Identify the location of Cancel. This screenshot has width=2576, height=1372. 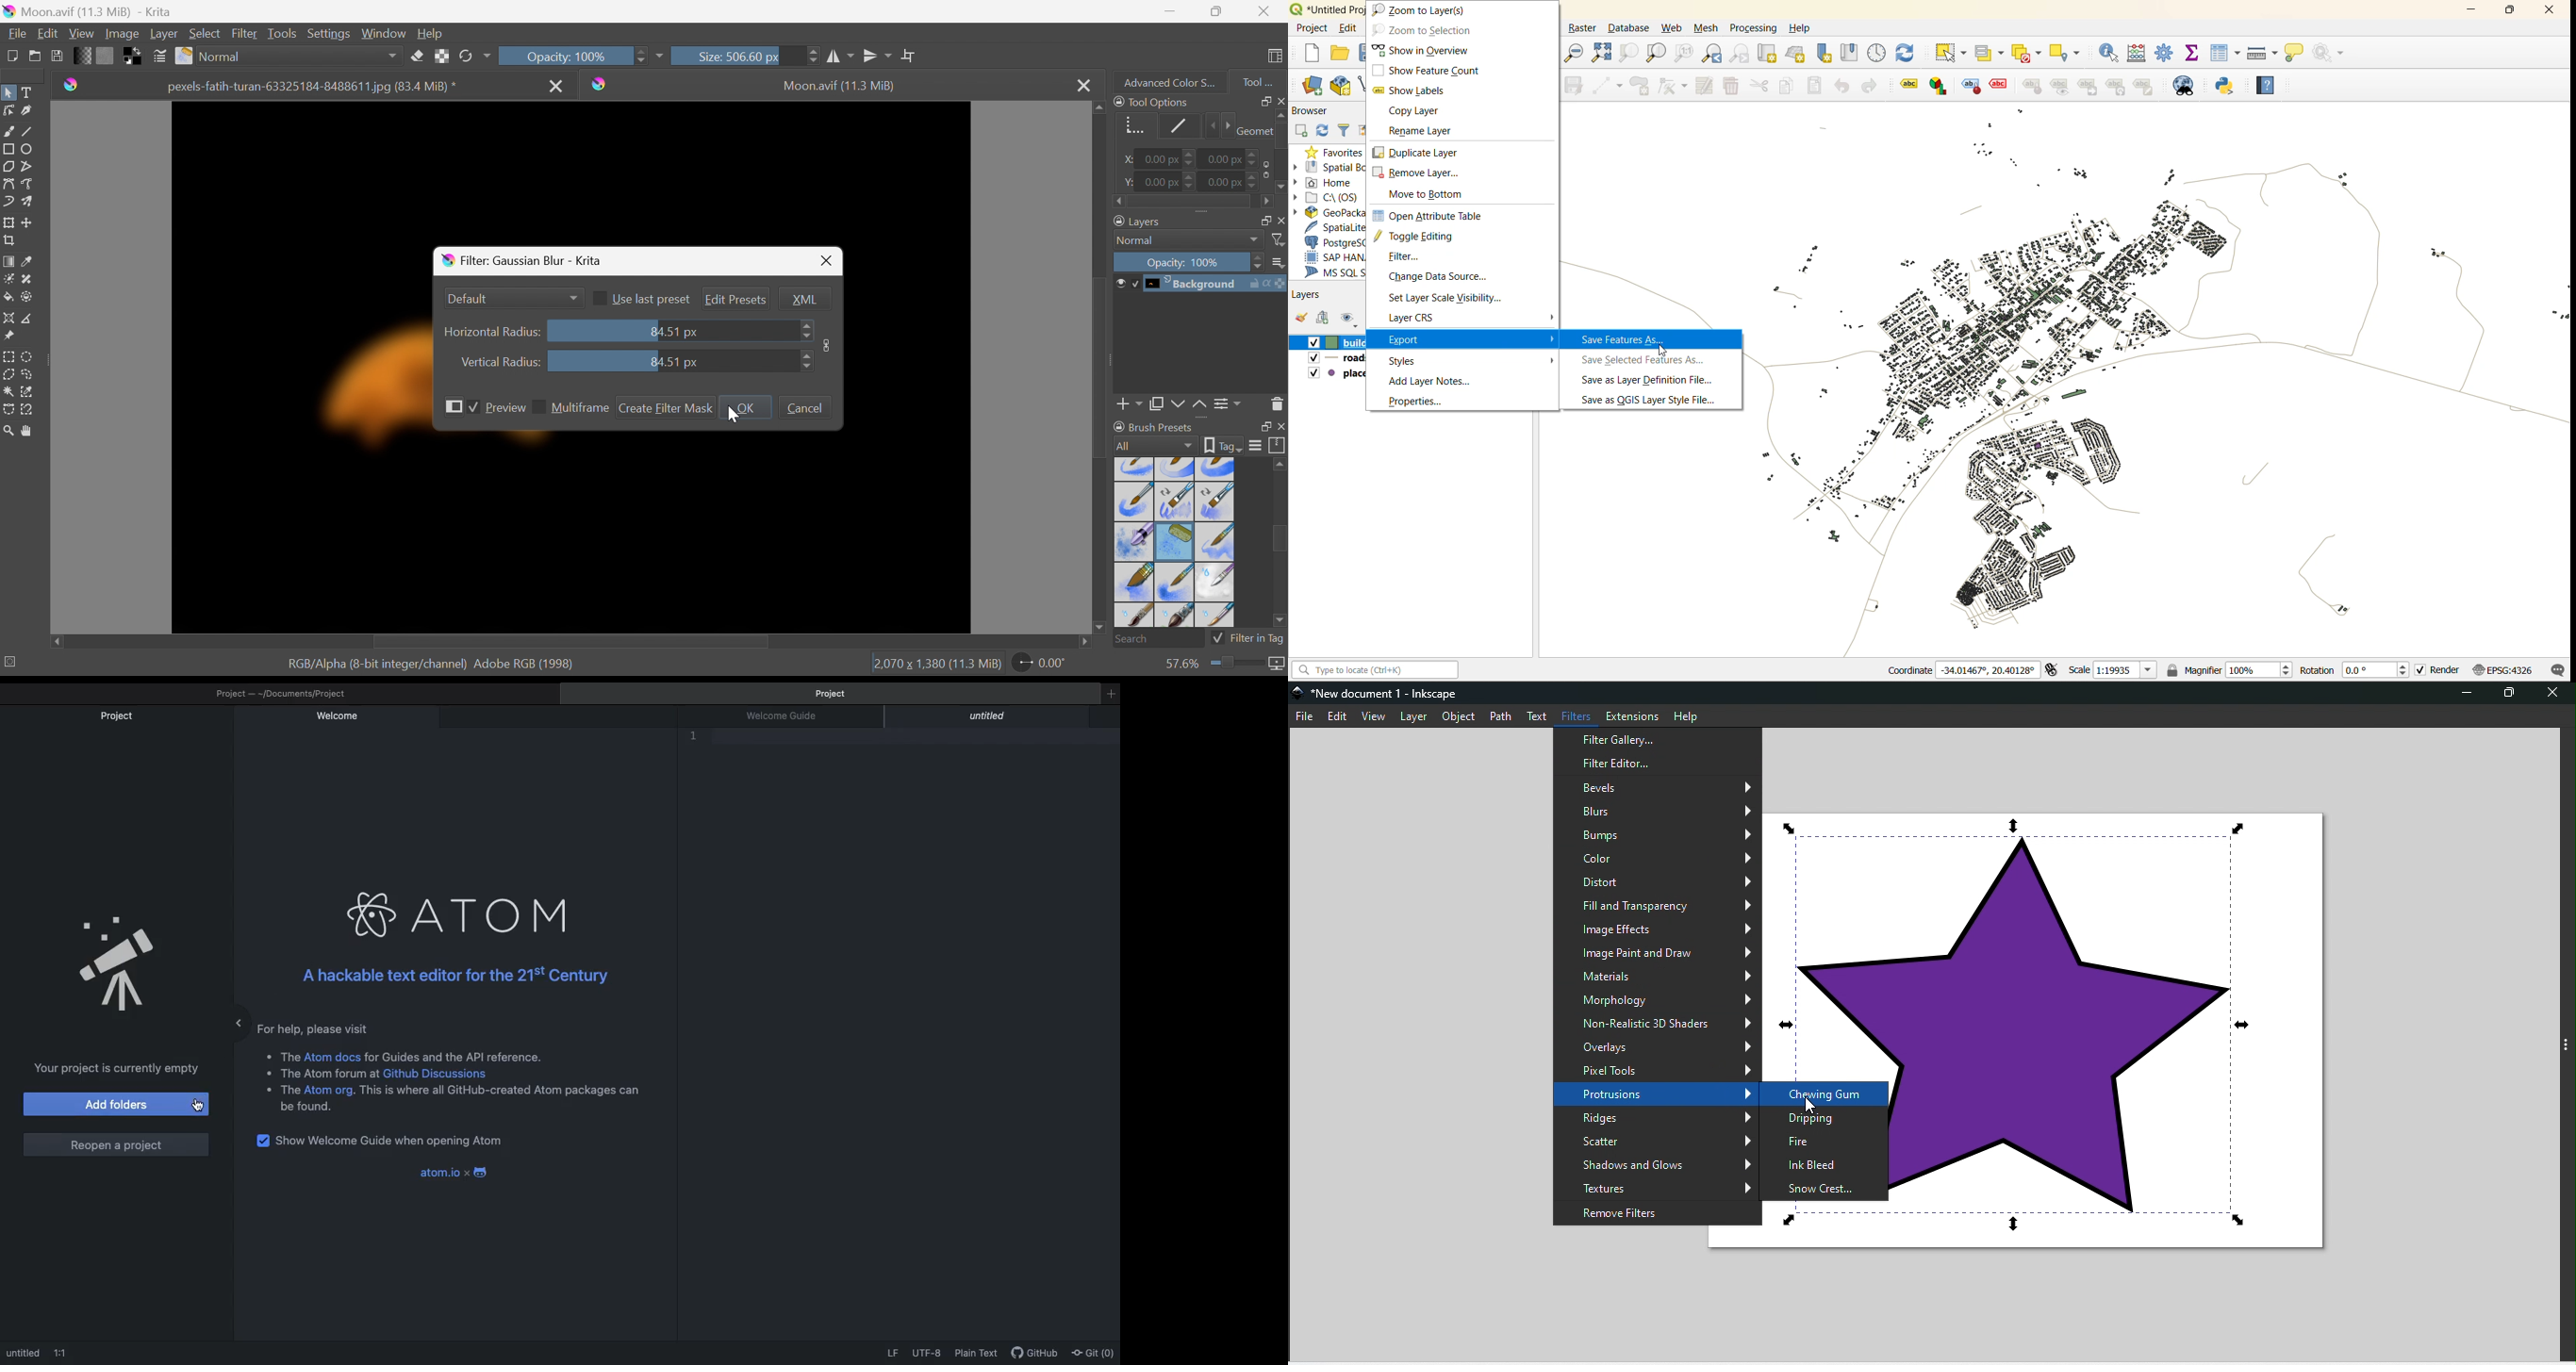
(807, 408).